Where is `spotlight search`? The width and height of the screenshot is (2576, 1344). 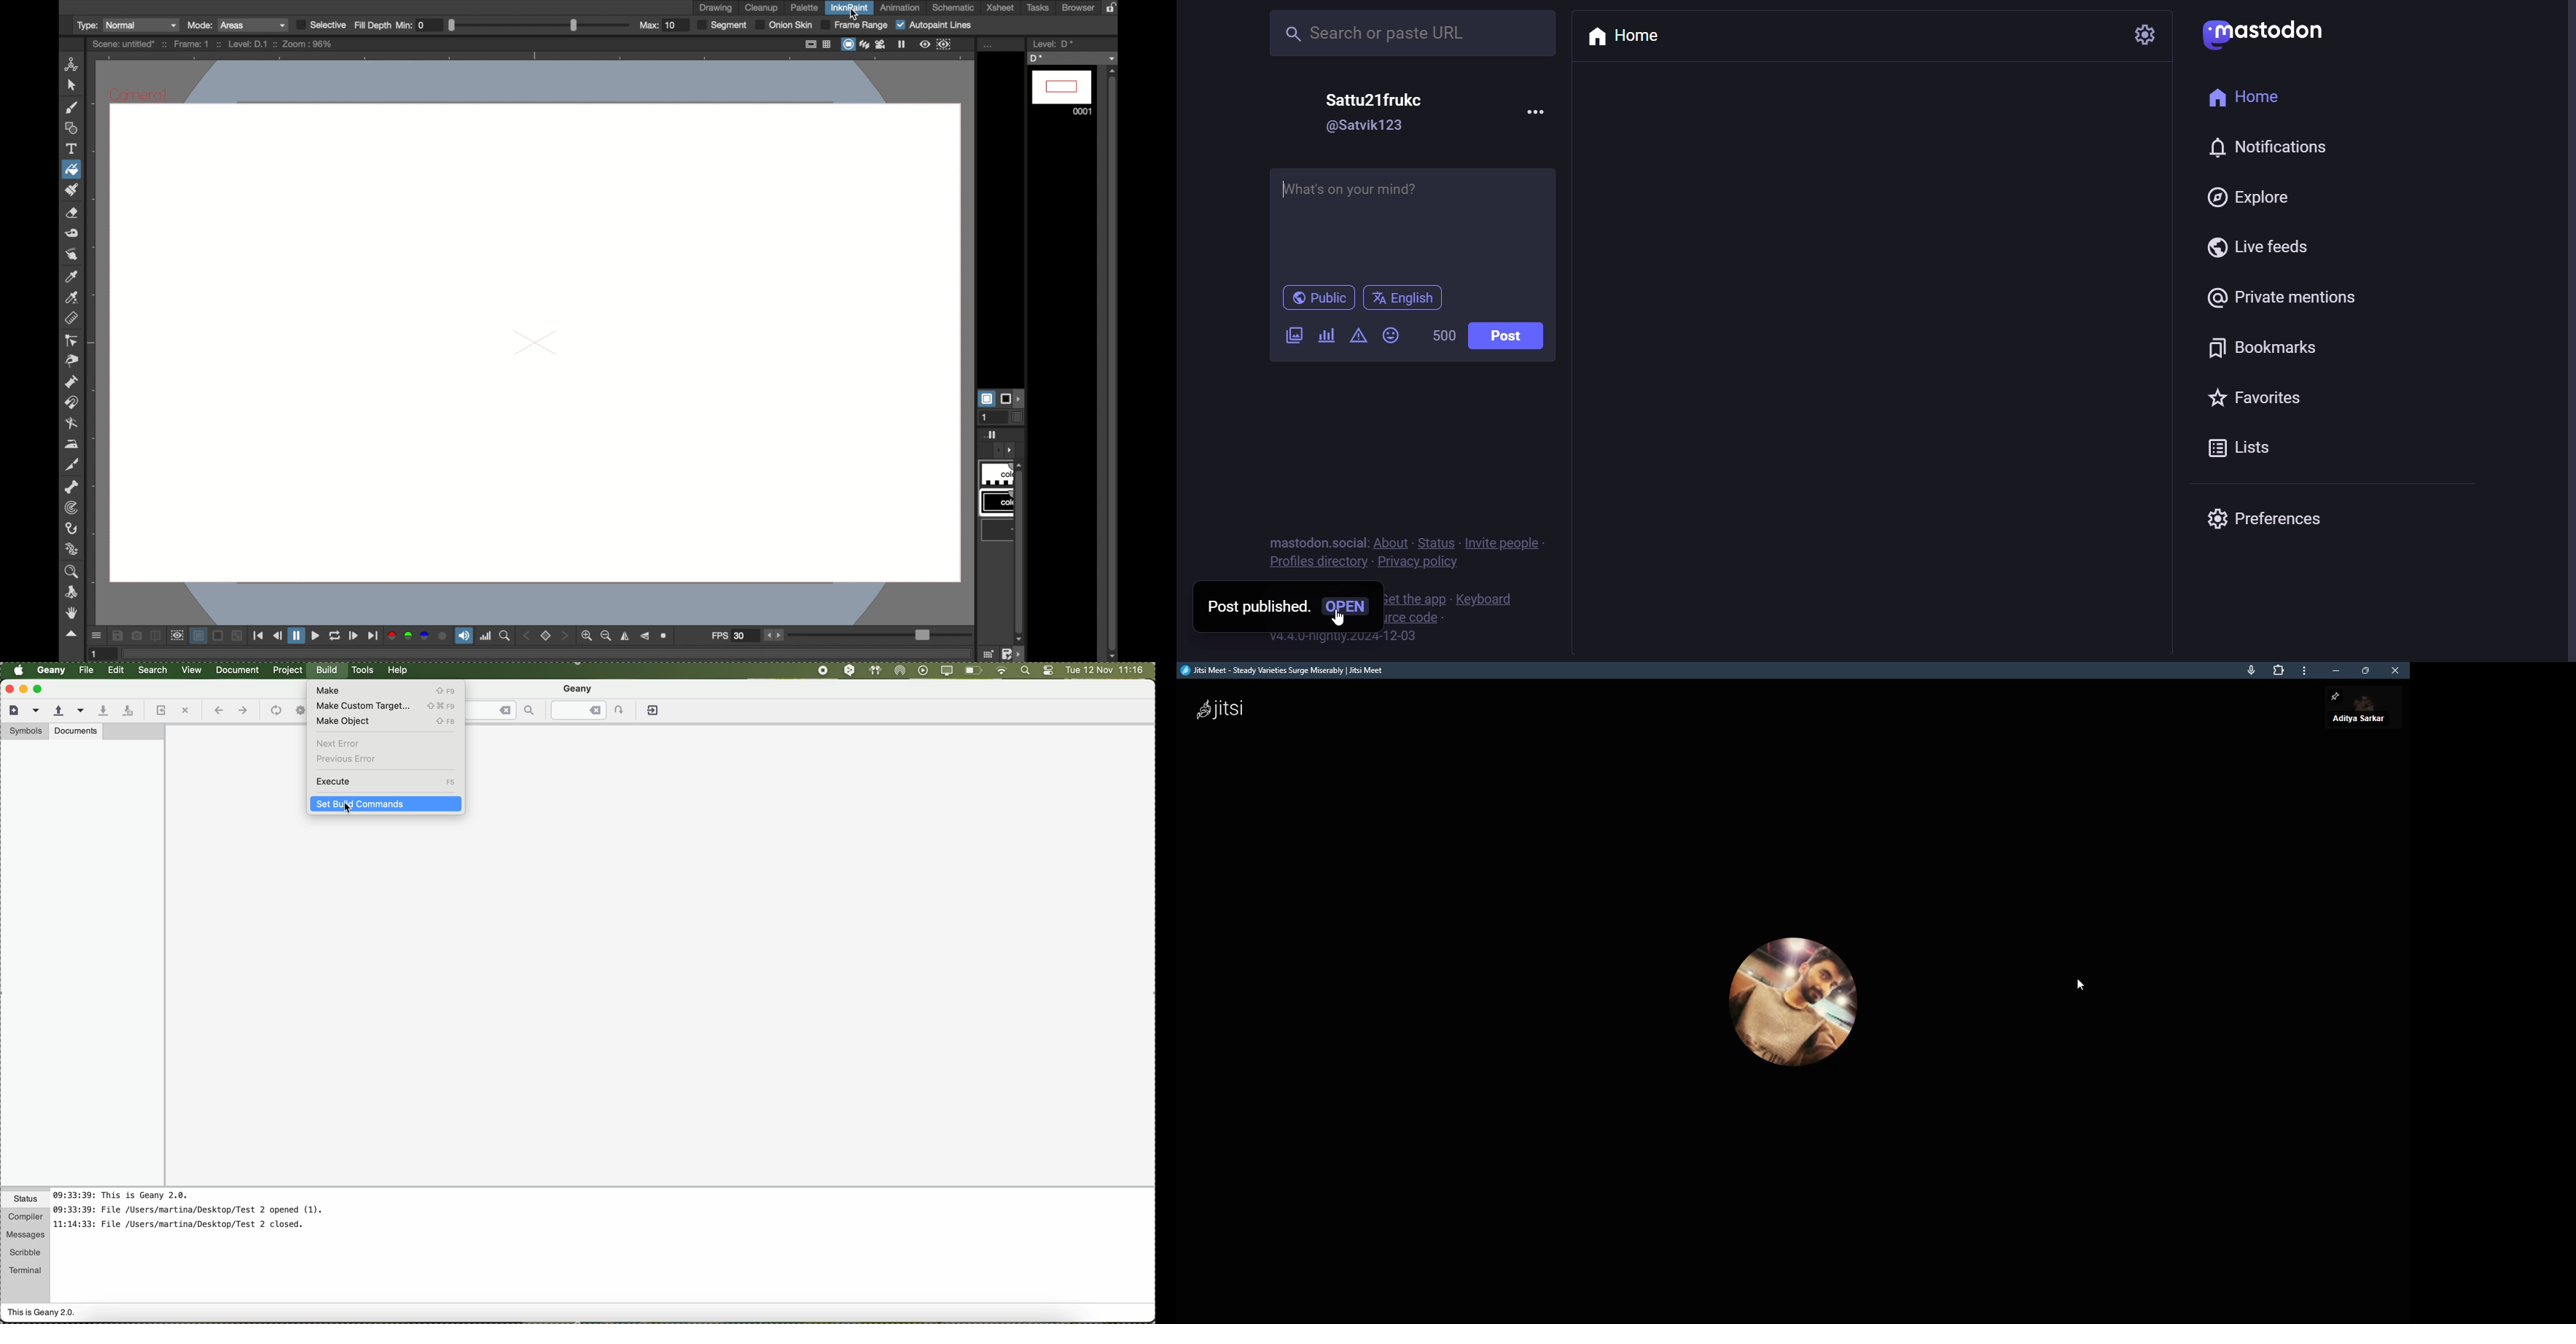
spotlight search is located at coordinates (1024, 671).